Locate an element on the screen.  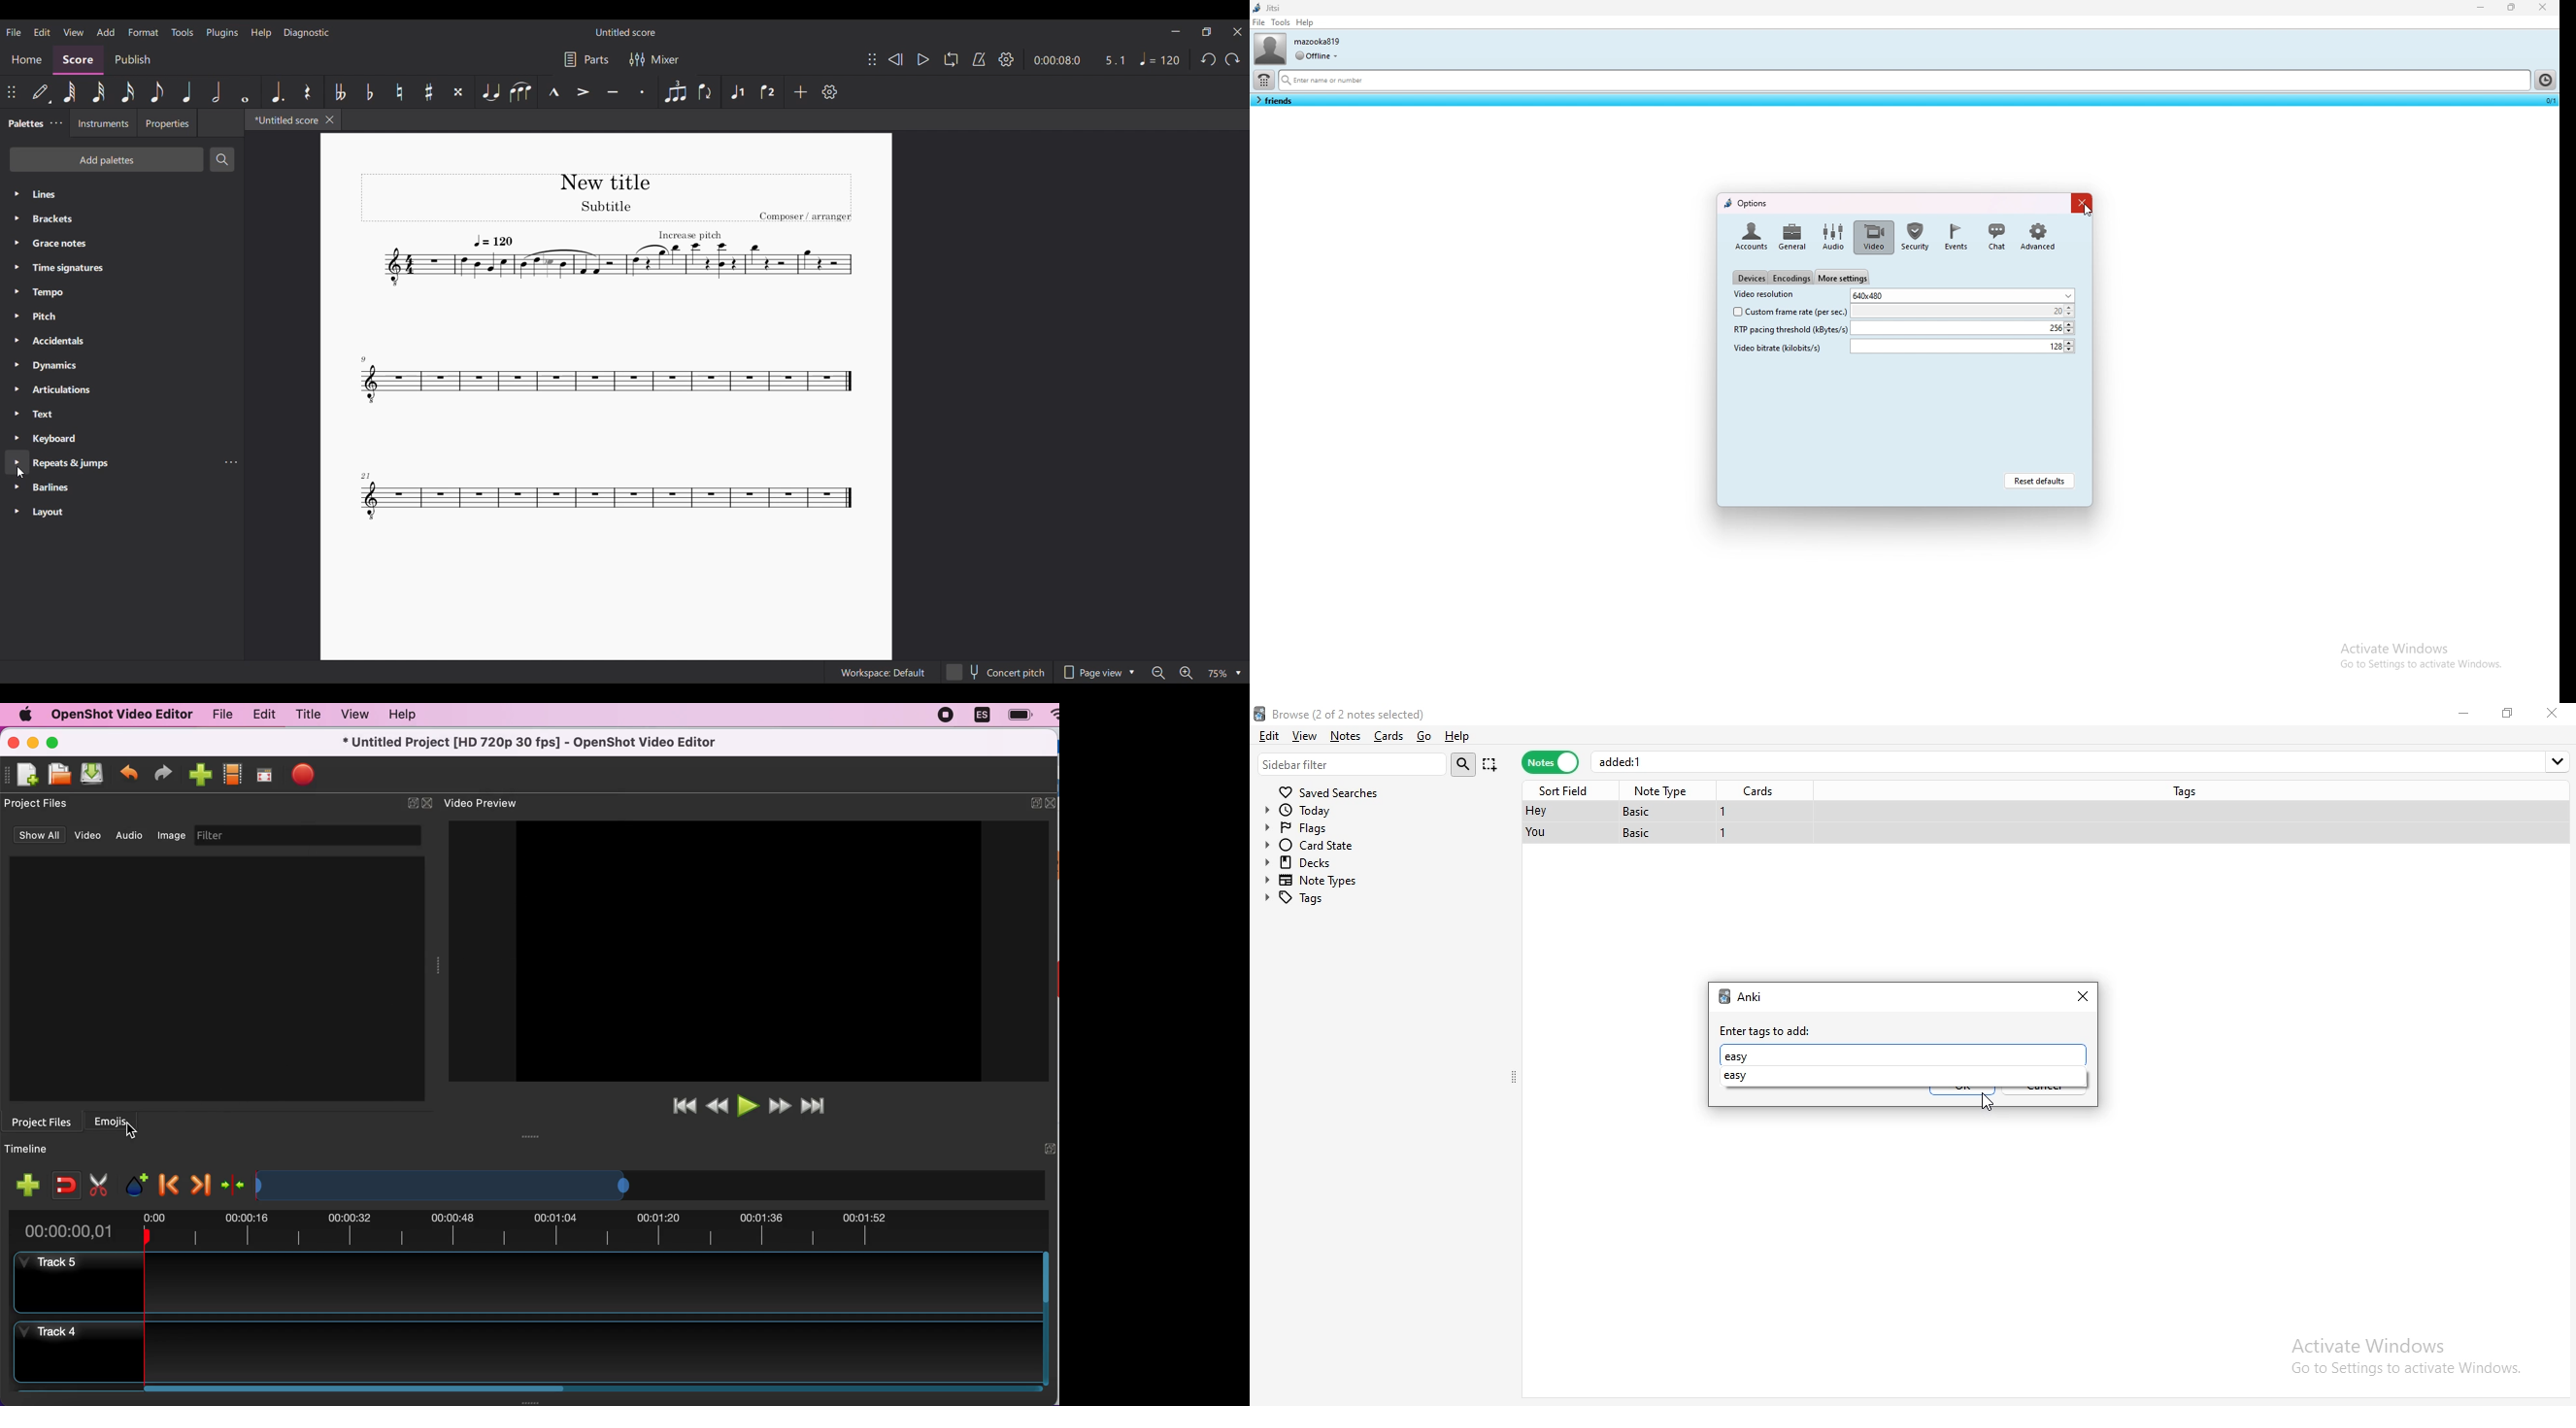
Minimize is located at coordinates (1176, 31).